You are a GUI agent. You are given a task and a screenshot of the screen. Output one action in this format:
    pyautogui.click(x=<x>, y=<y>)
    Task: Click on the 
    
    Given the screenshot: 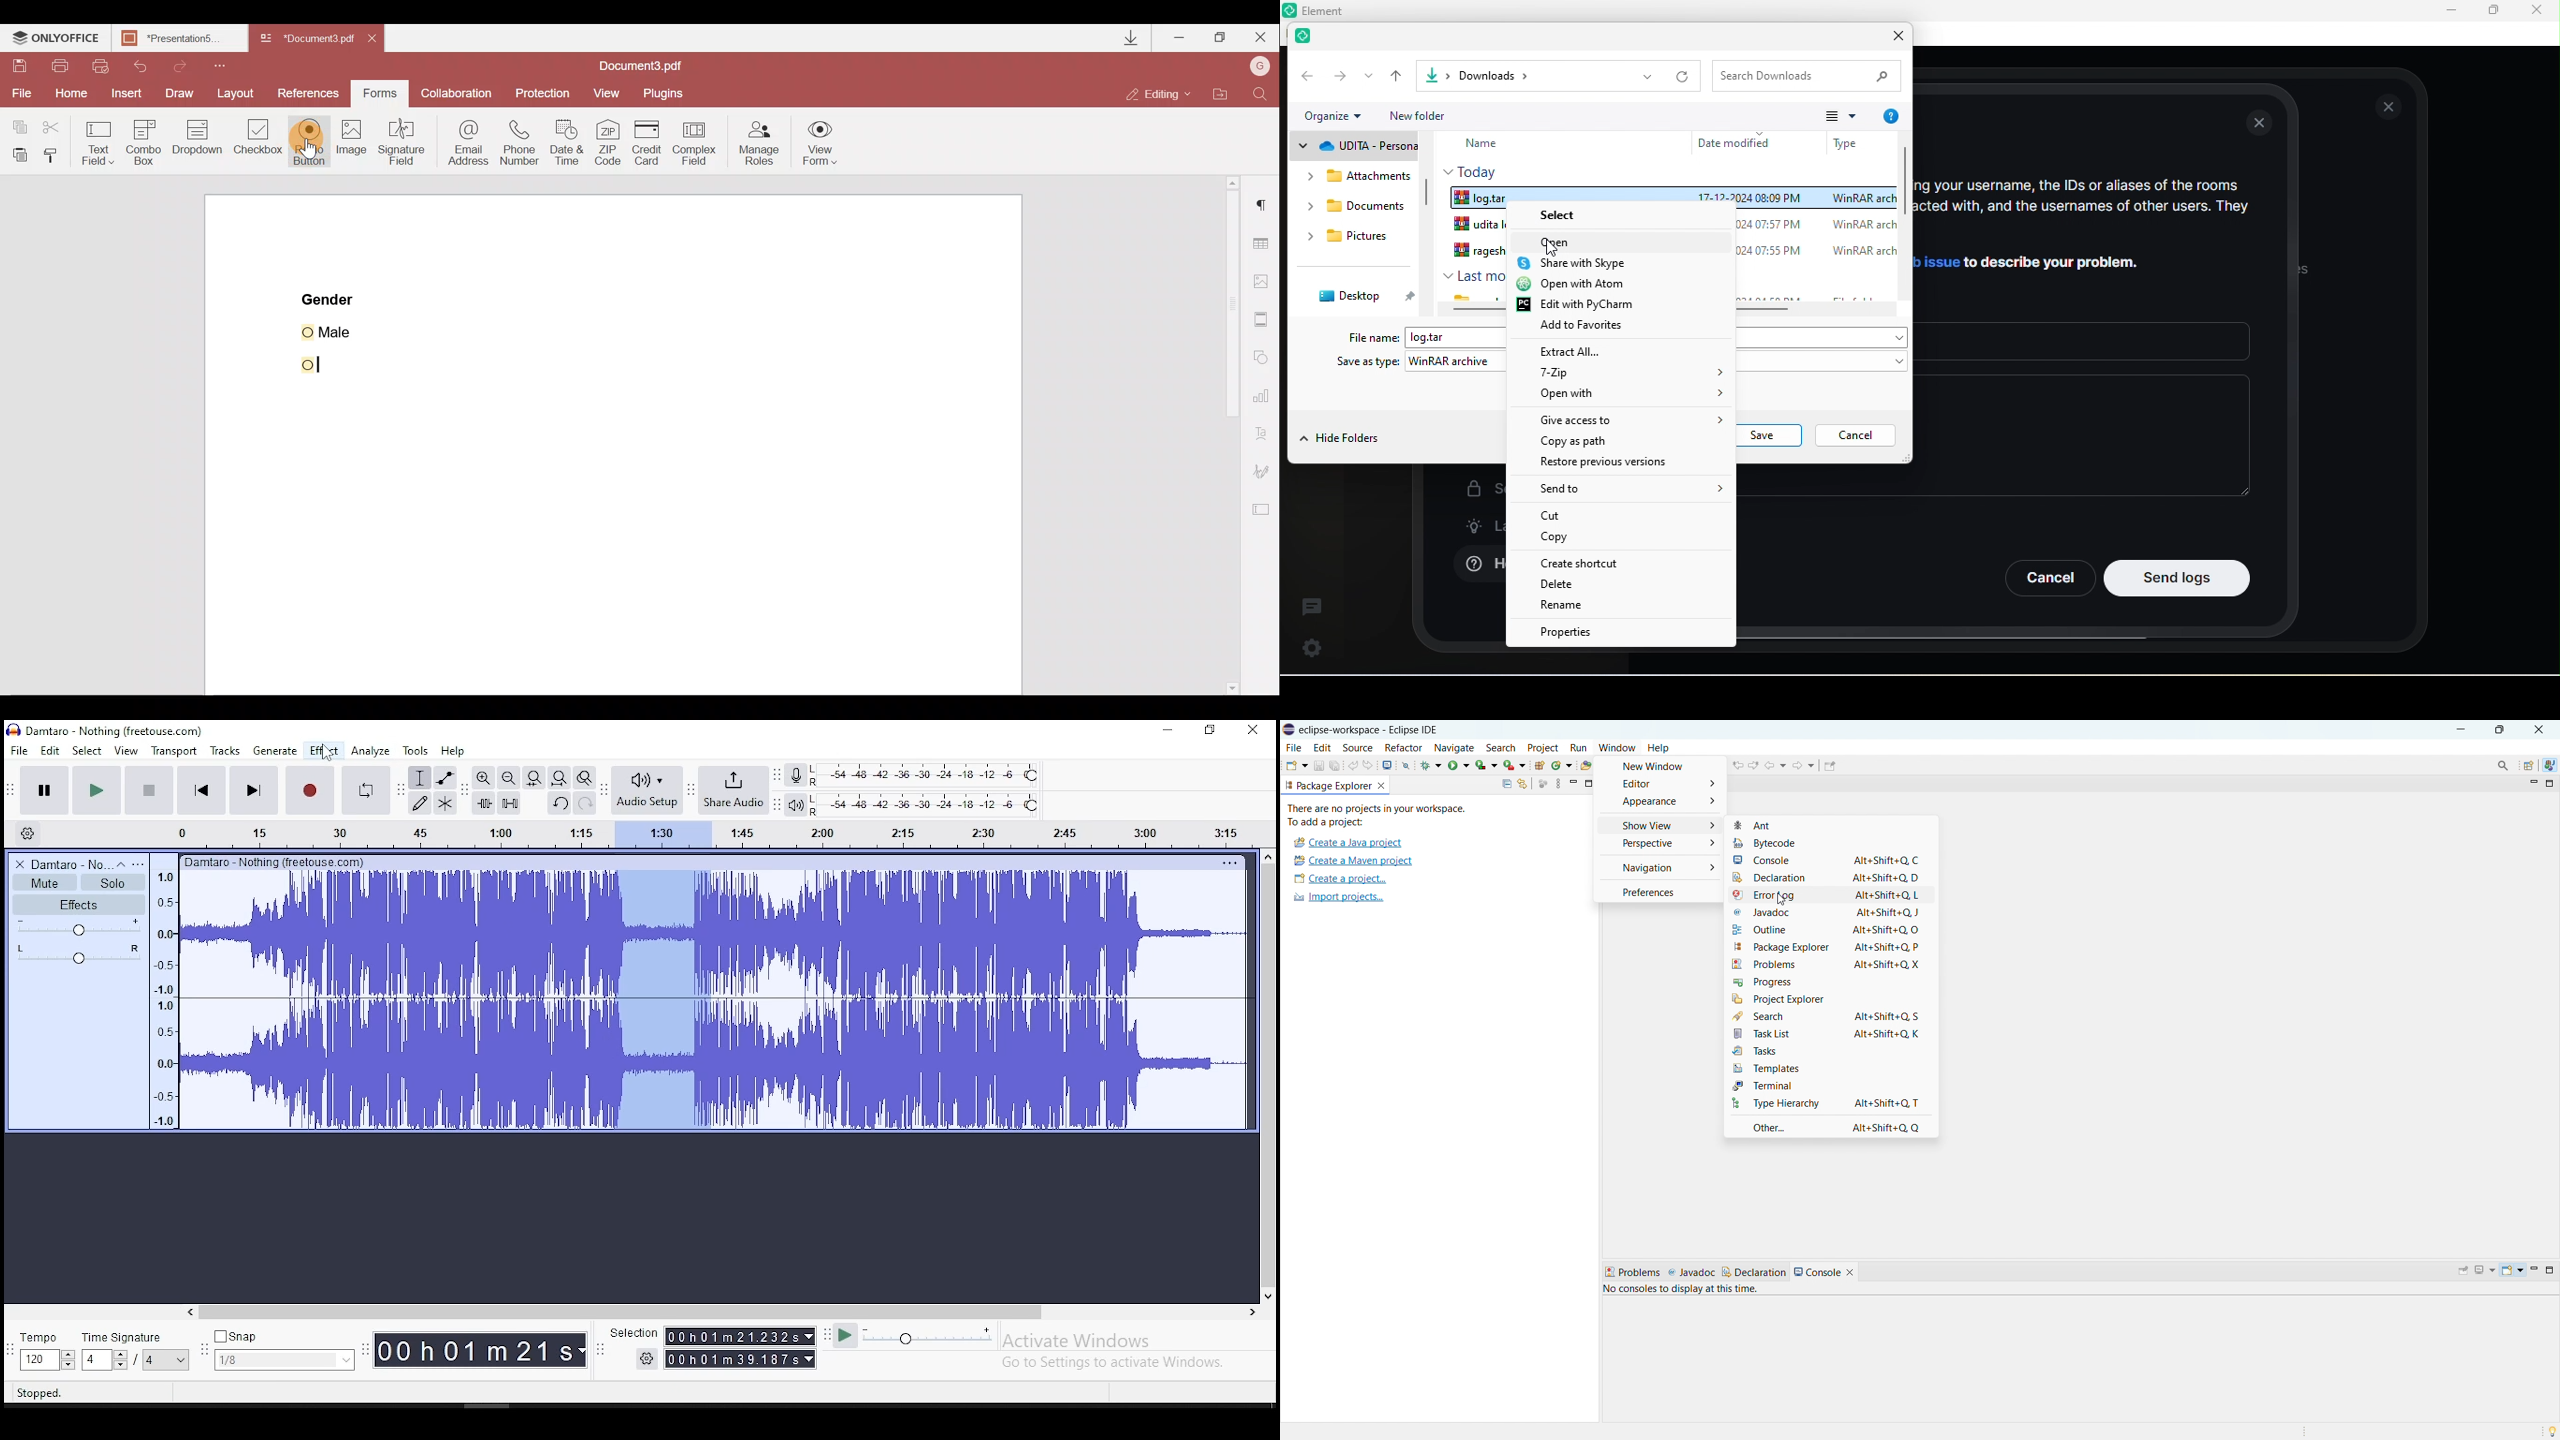 What is the action you would take?
    pyautogui.click(x=601, y=1350)
    